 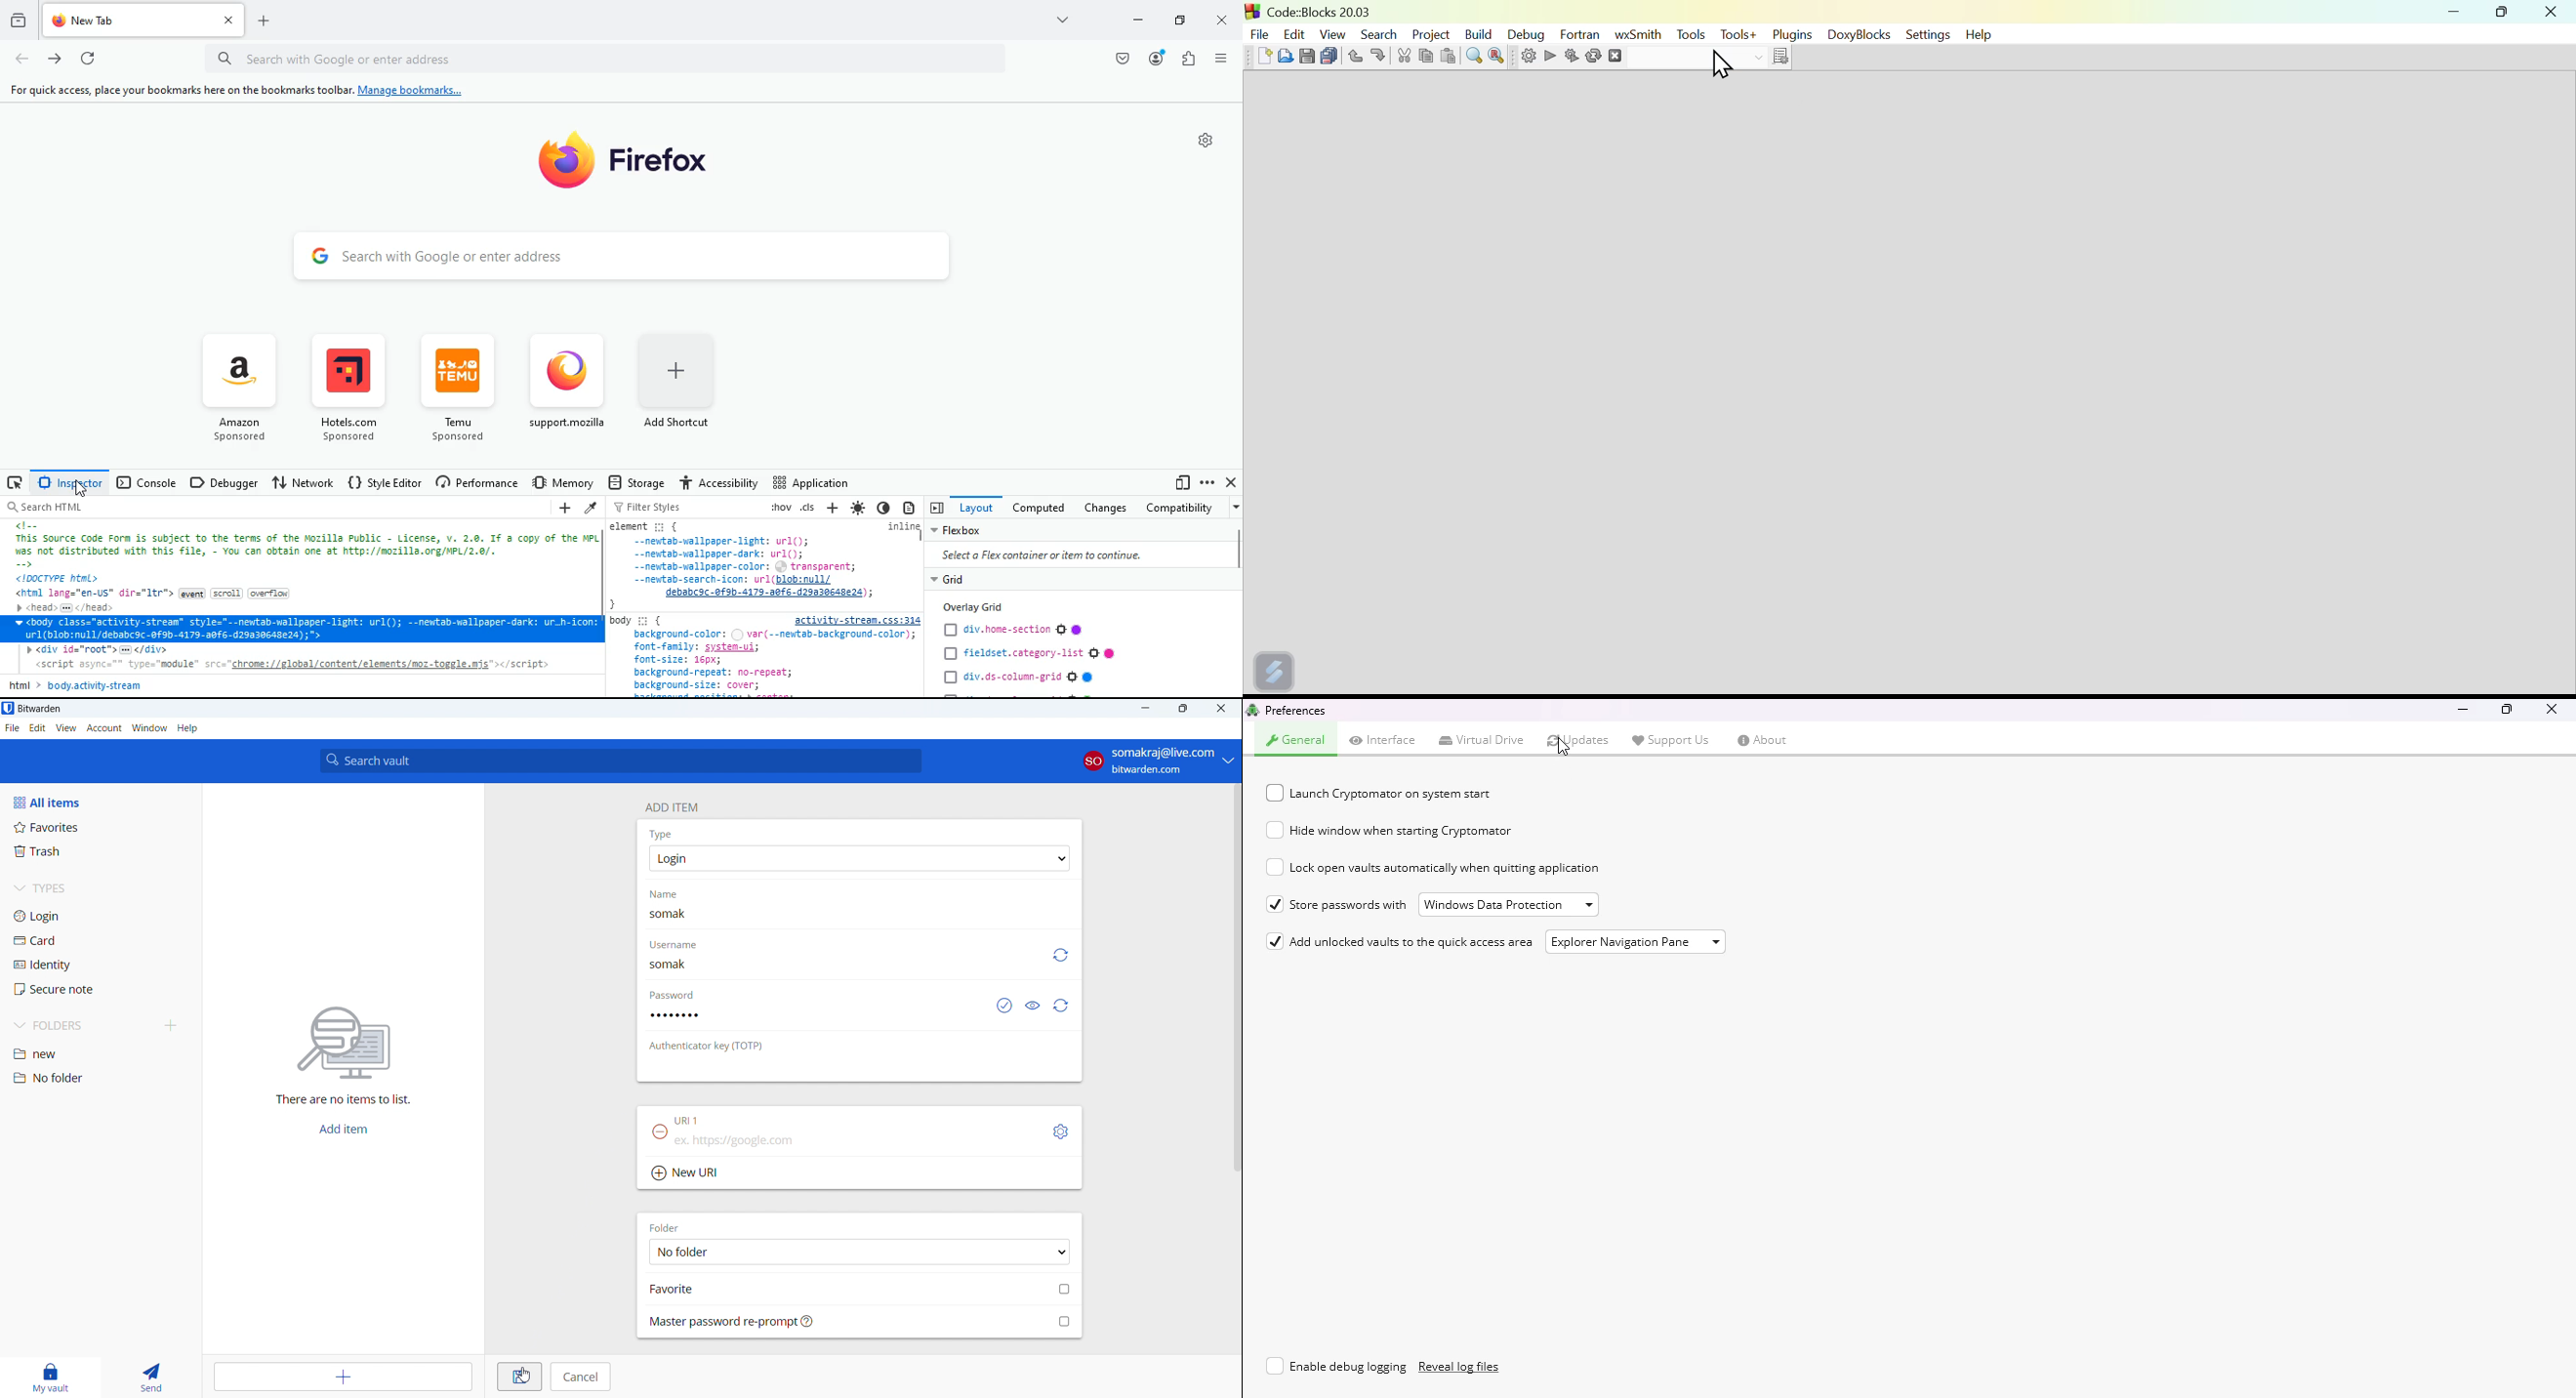 What do you see at coordinates (1379, 31) in the screenshot?
I see `Search` at bounding box center [1379, 31].